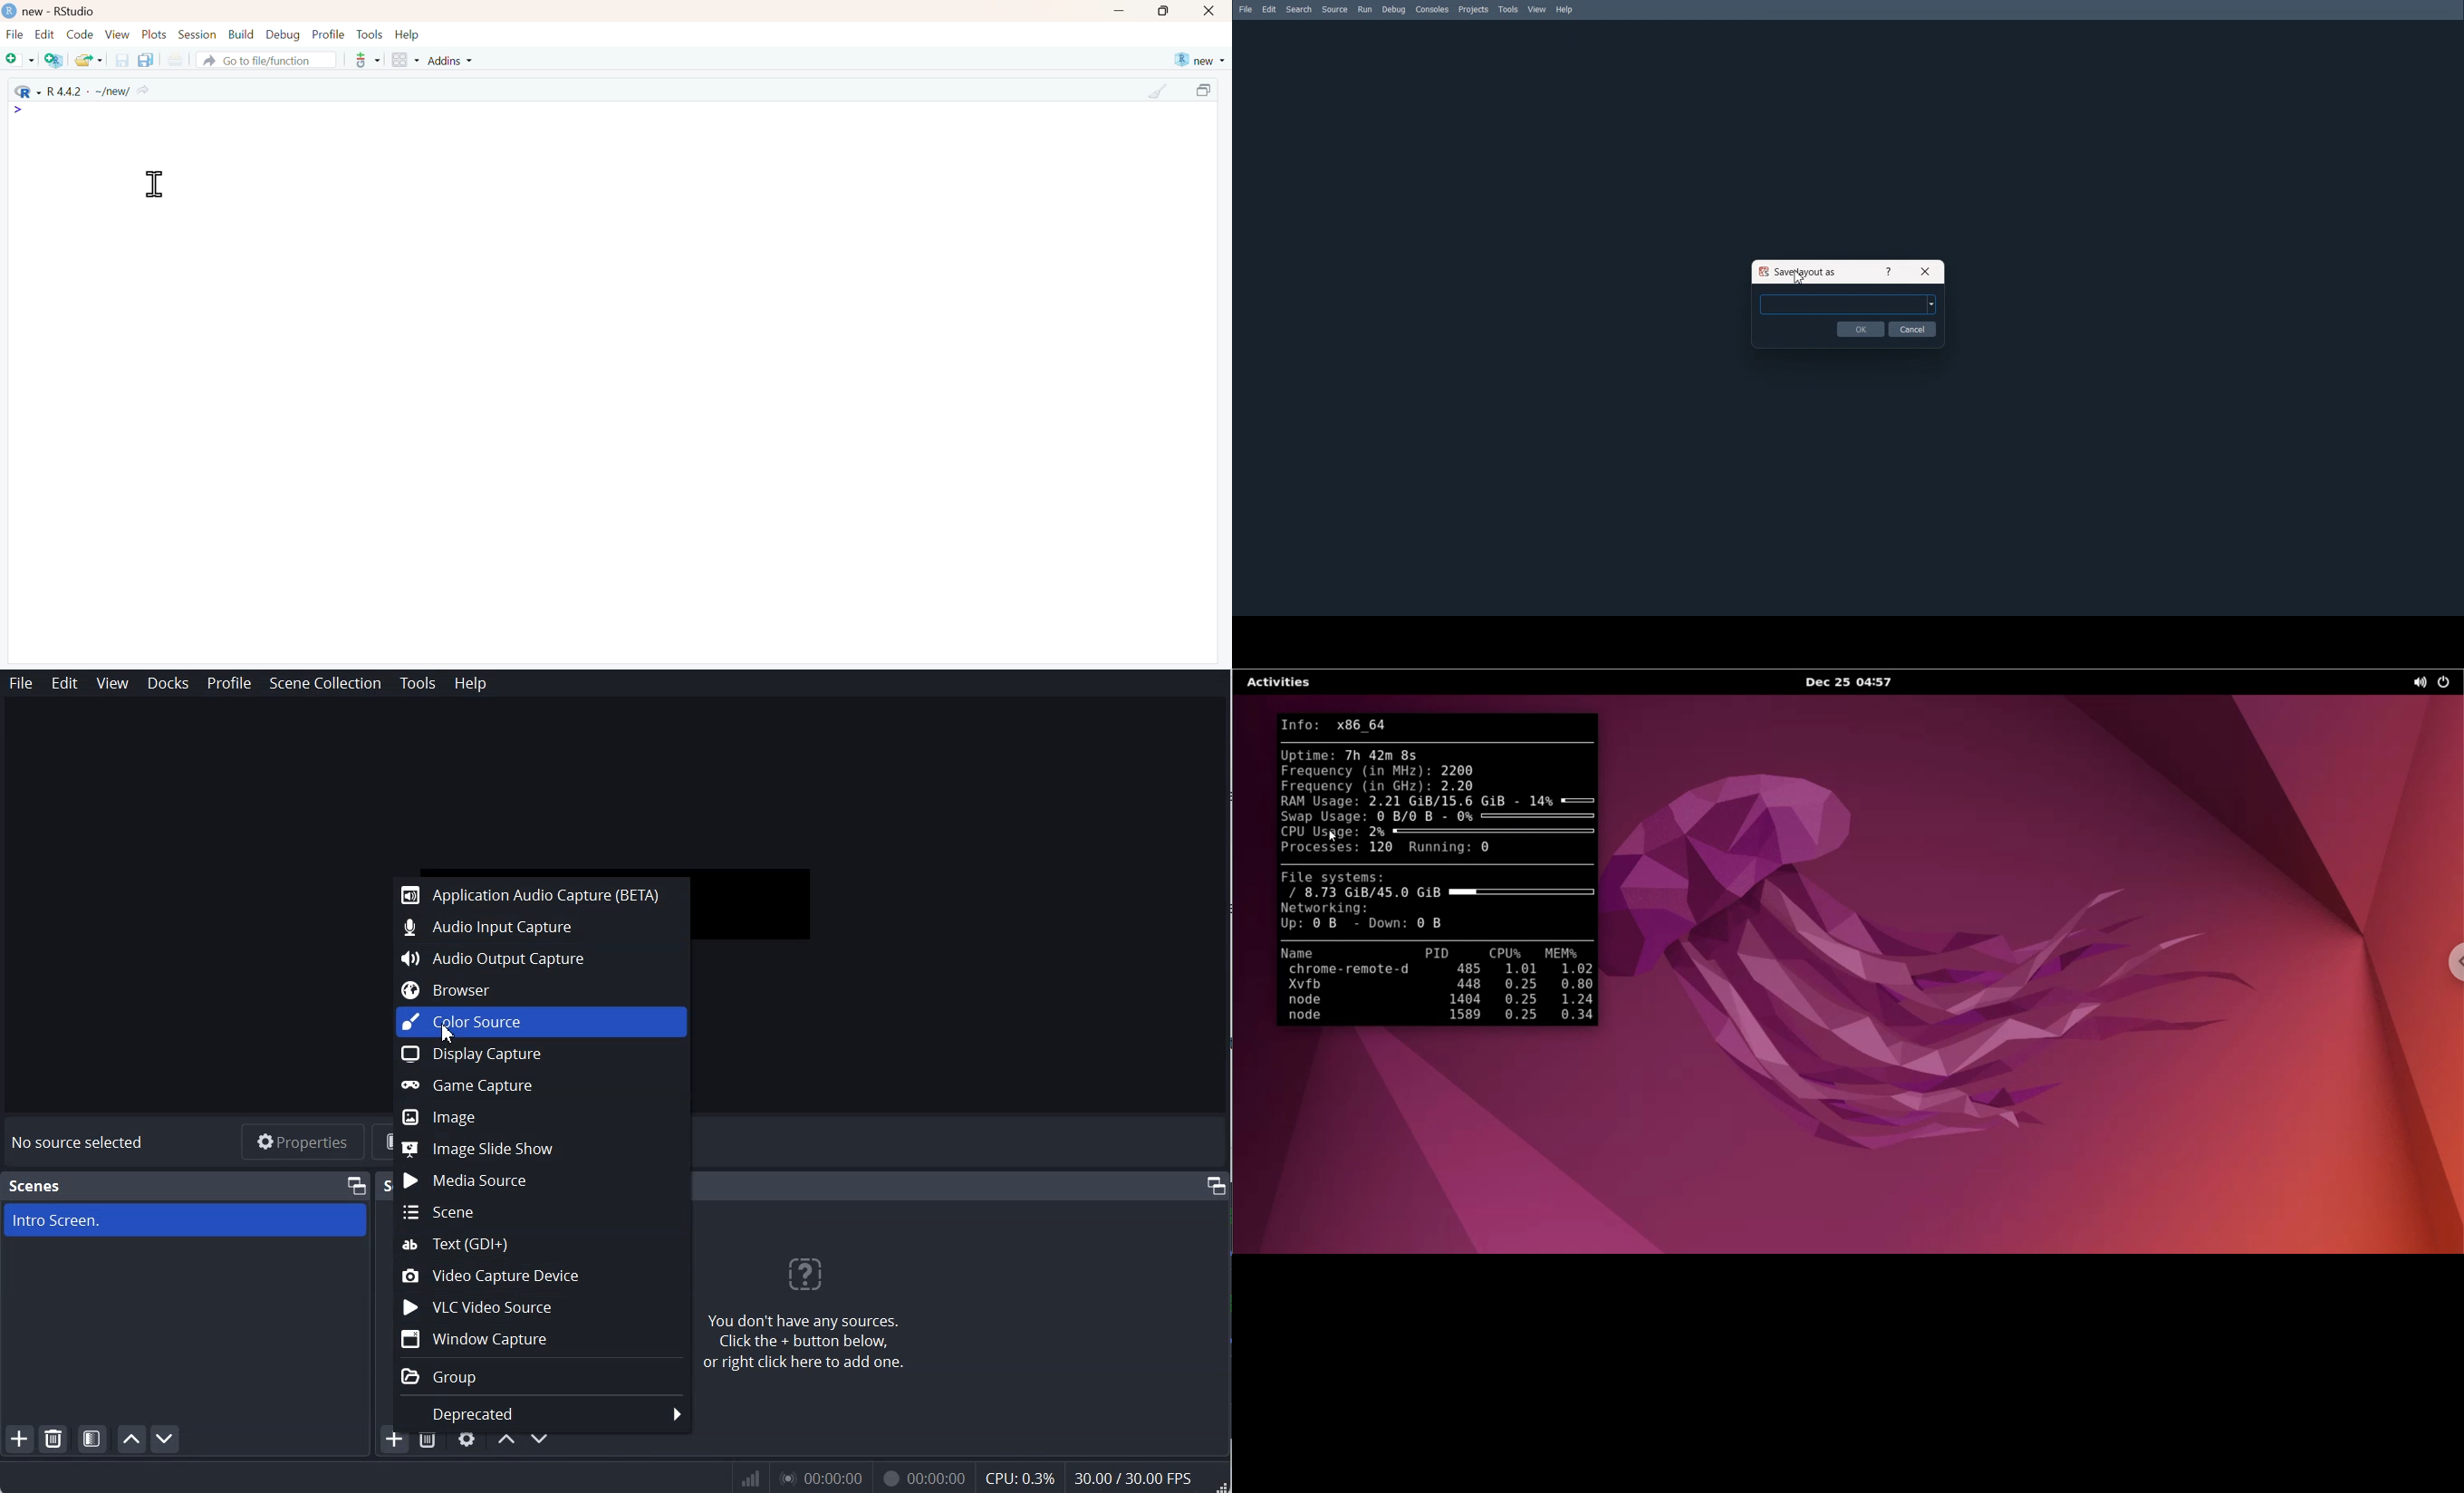 This screenshot has width=2464, height=1512. What do you see at coordinates (466, 1442) in the screenshot?
I see `Open Source properties` at bounding box center [466, 1442].